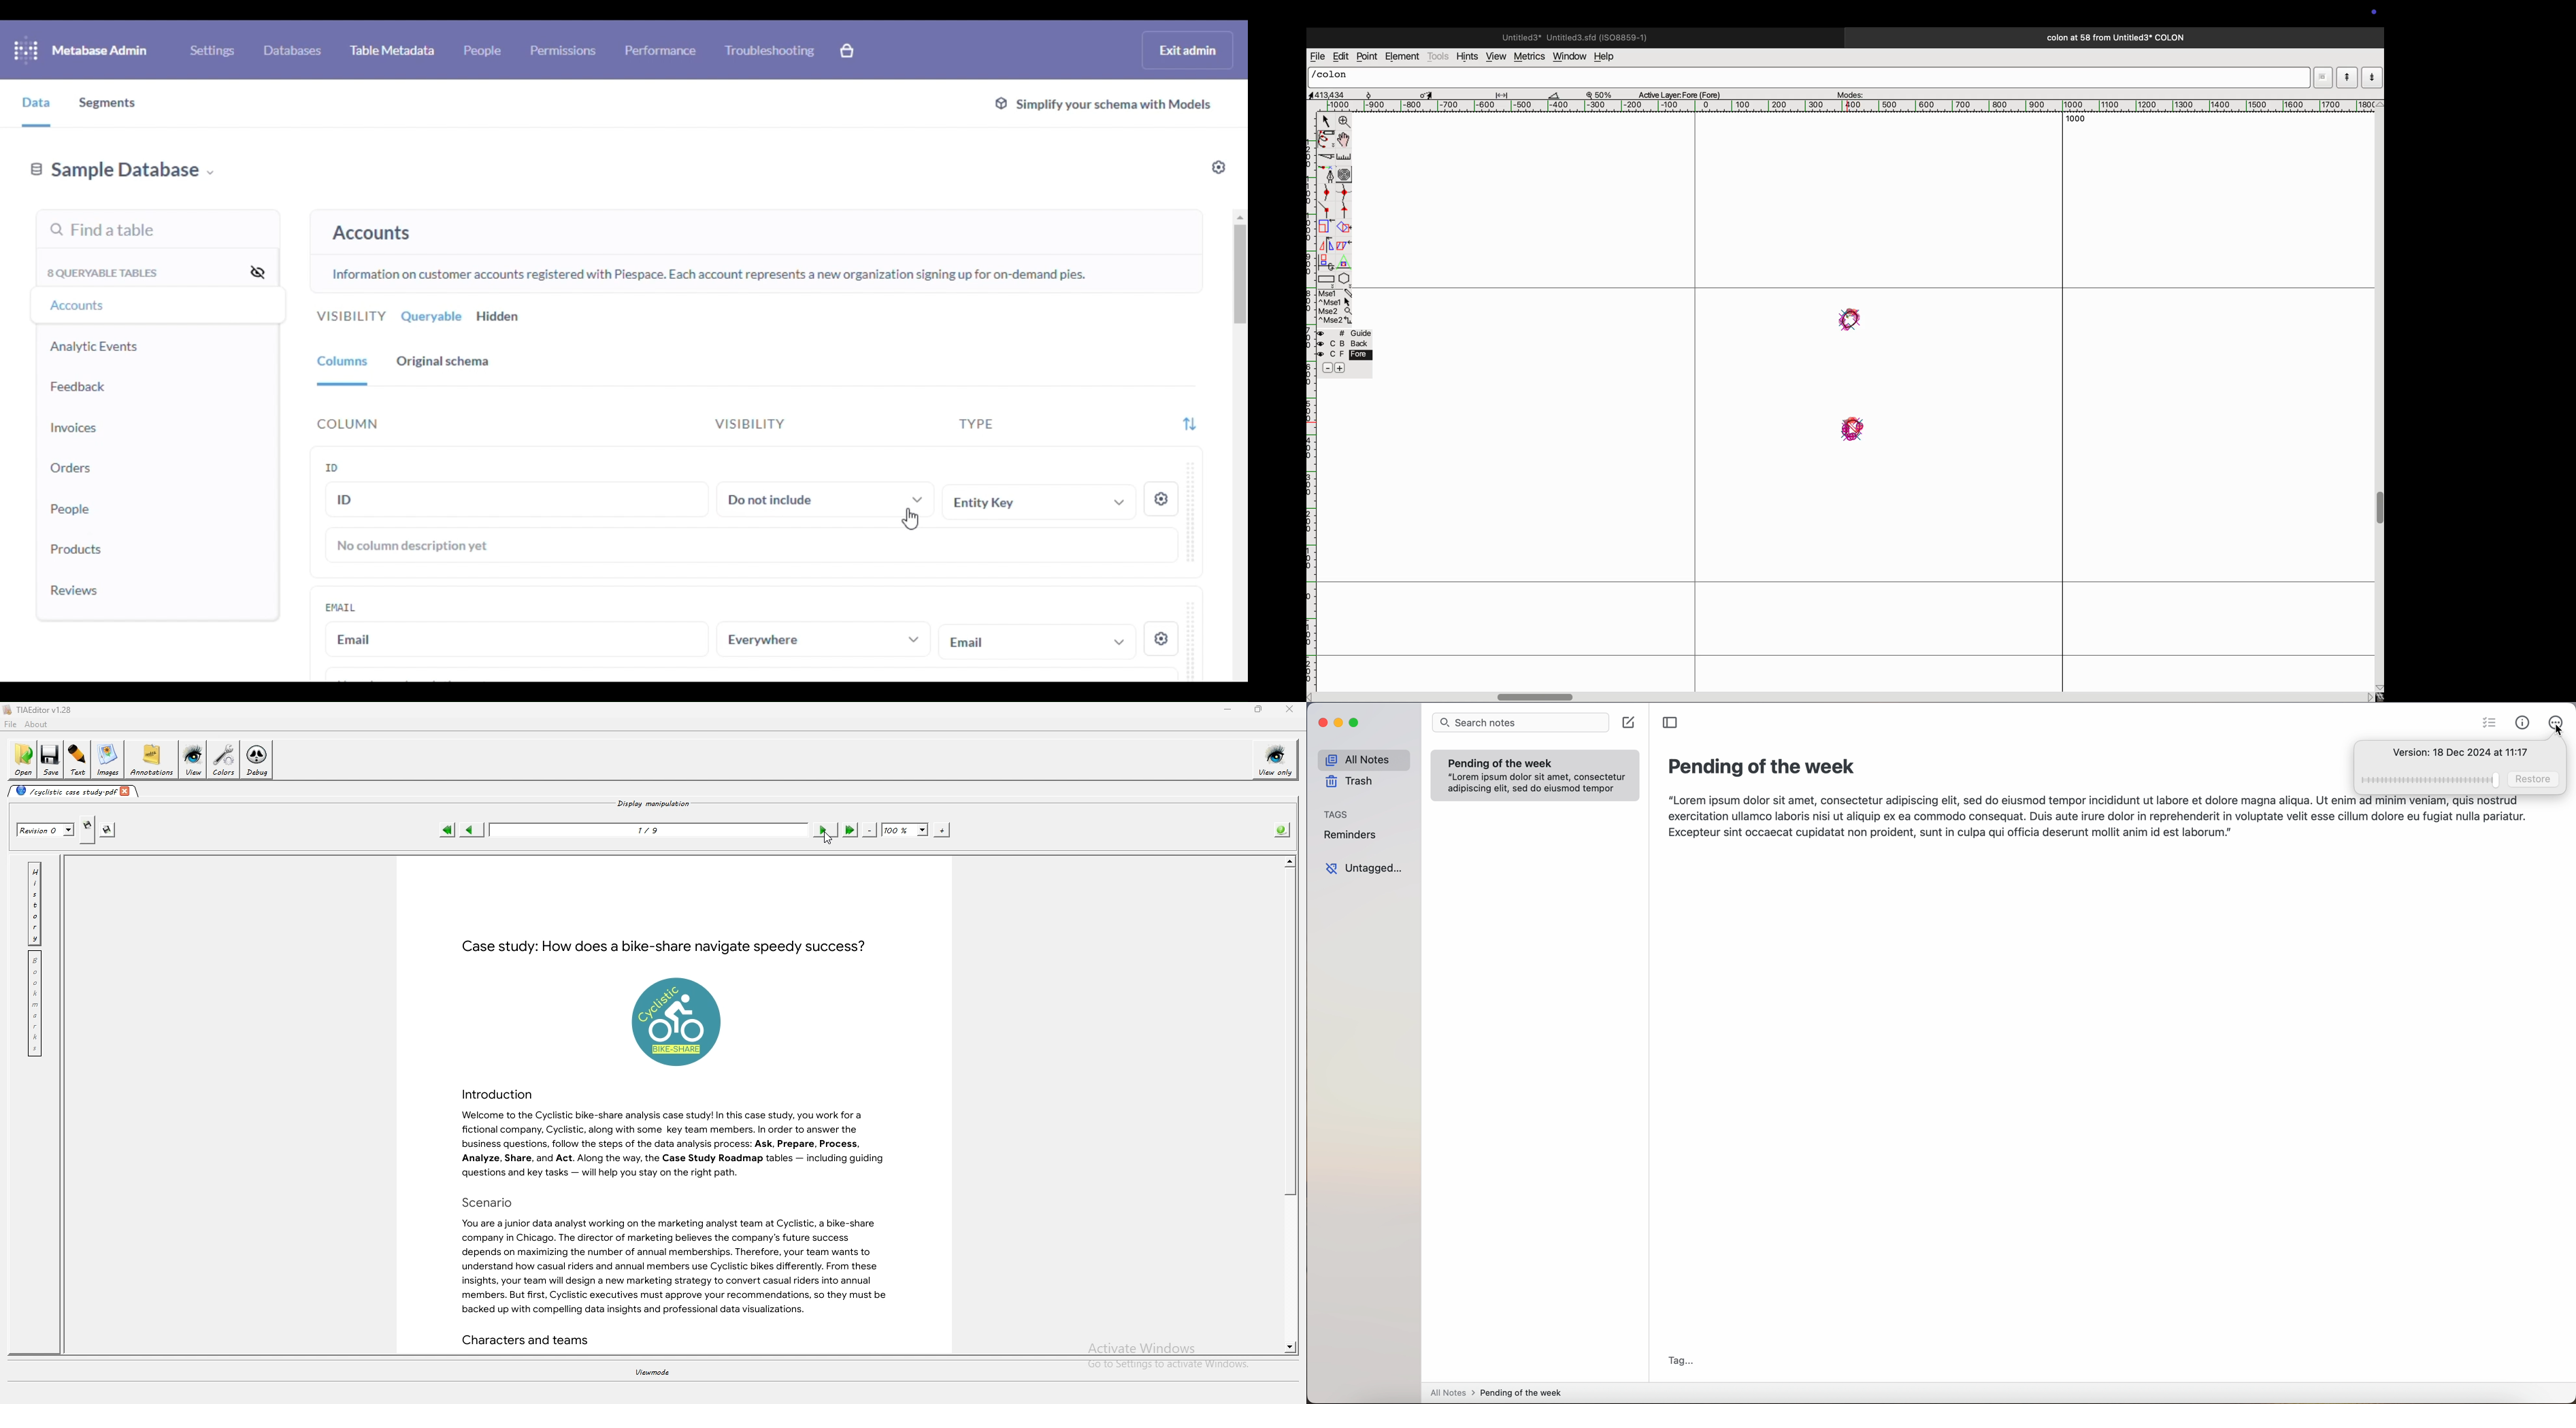 This screenshot has height=1428, width=2576. I want to click on all notes, so click(1361, 760).